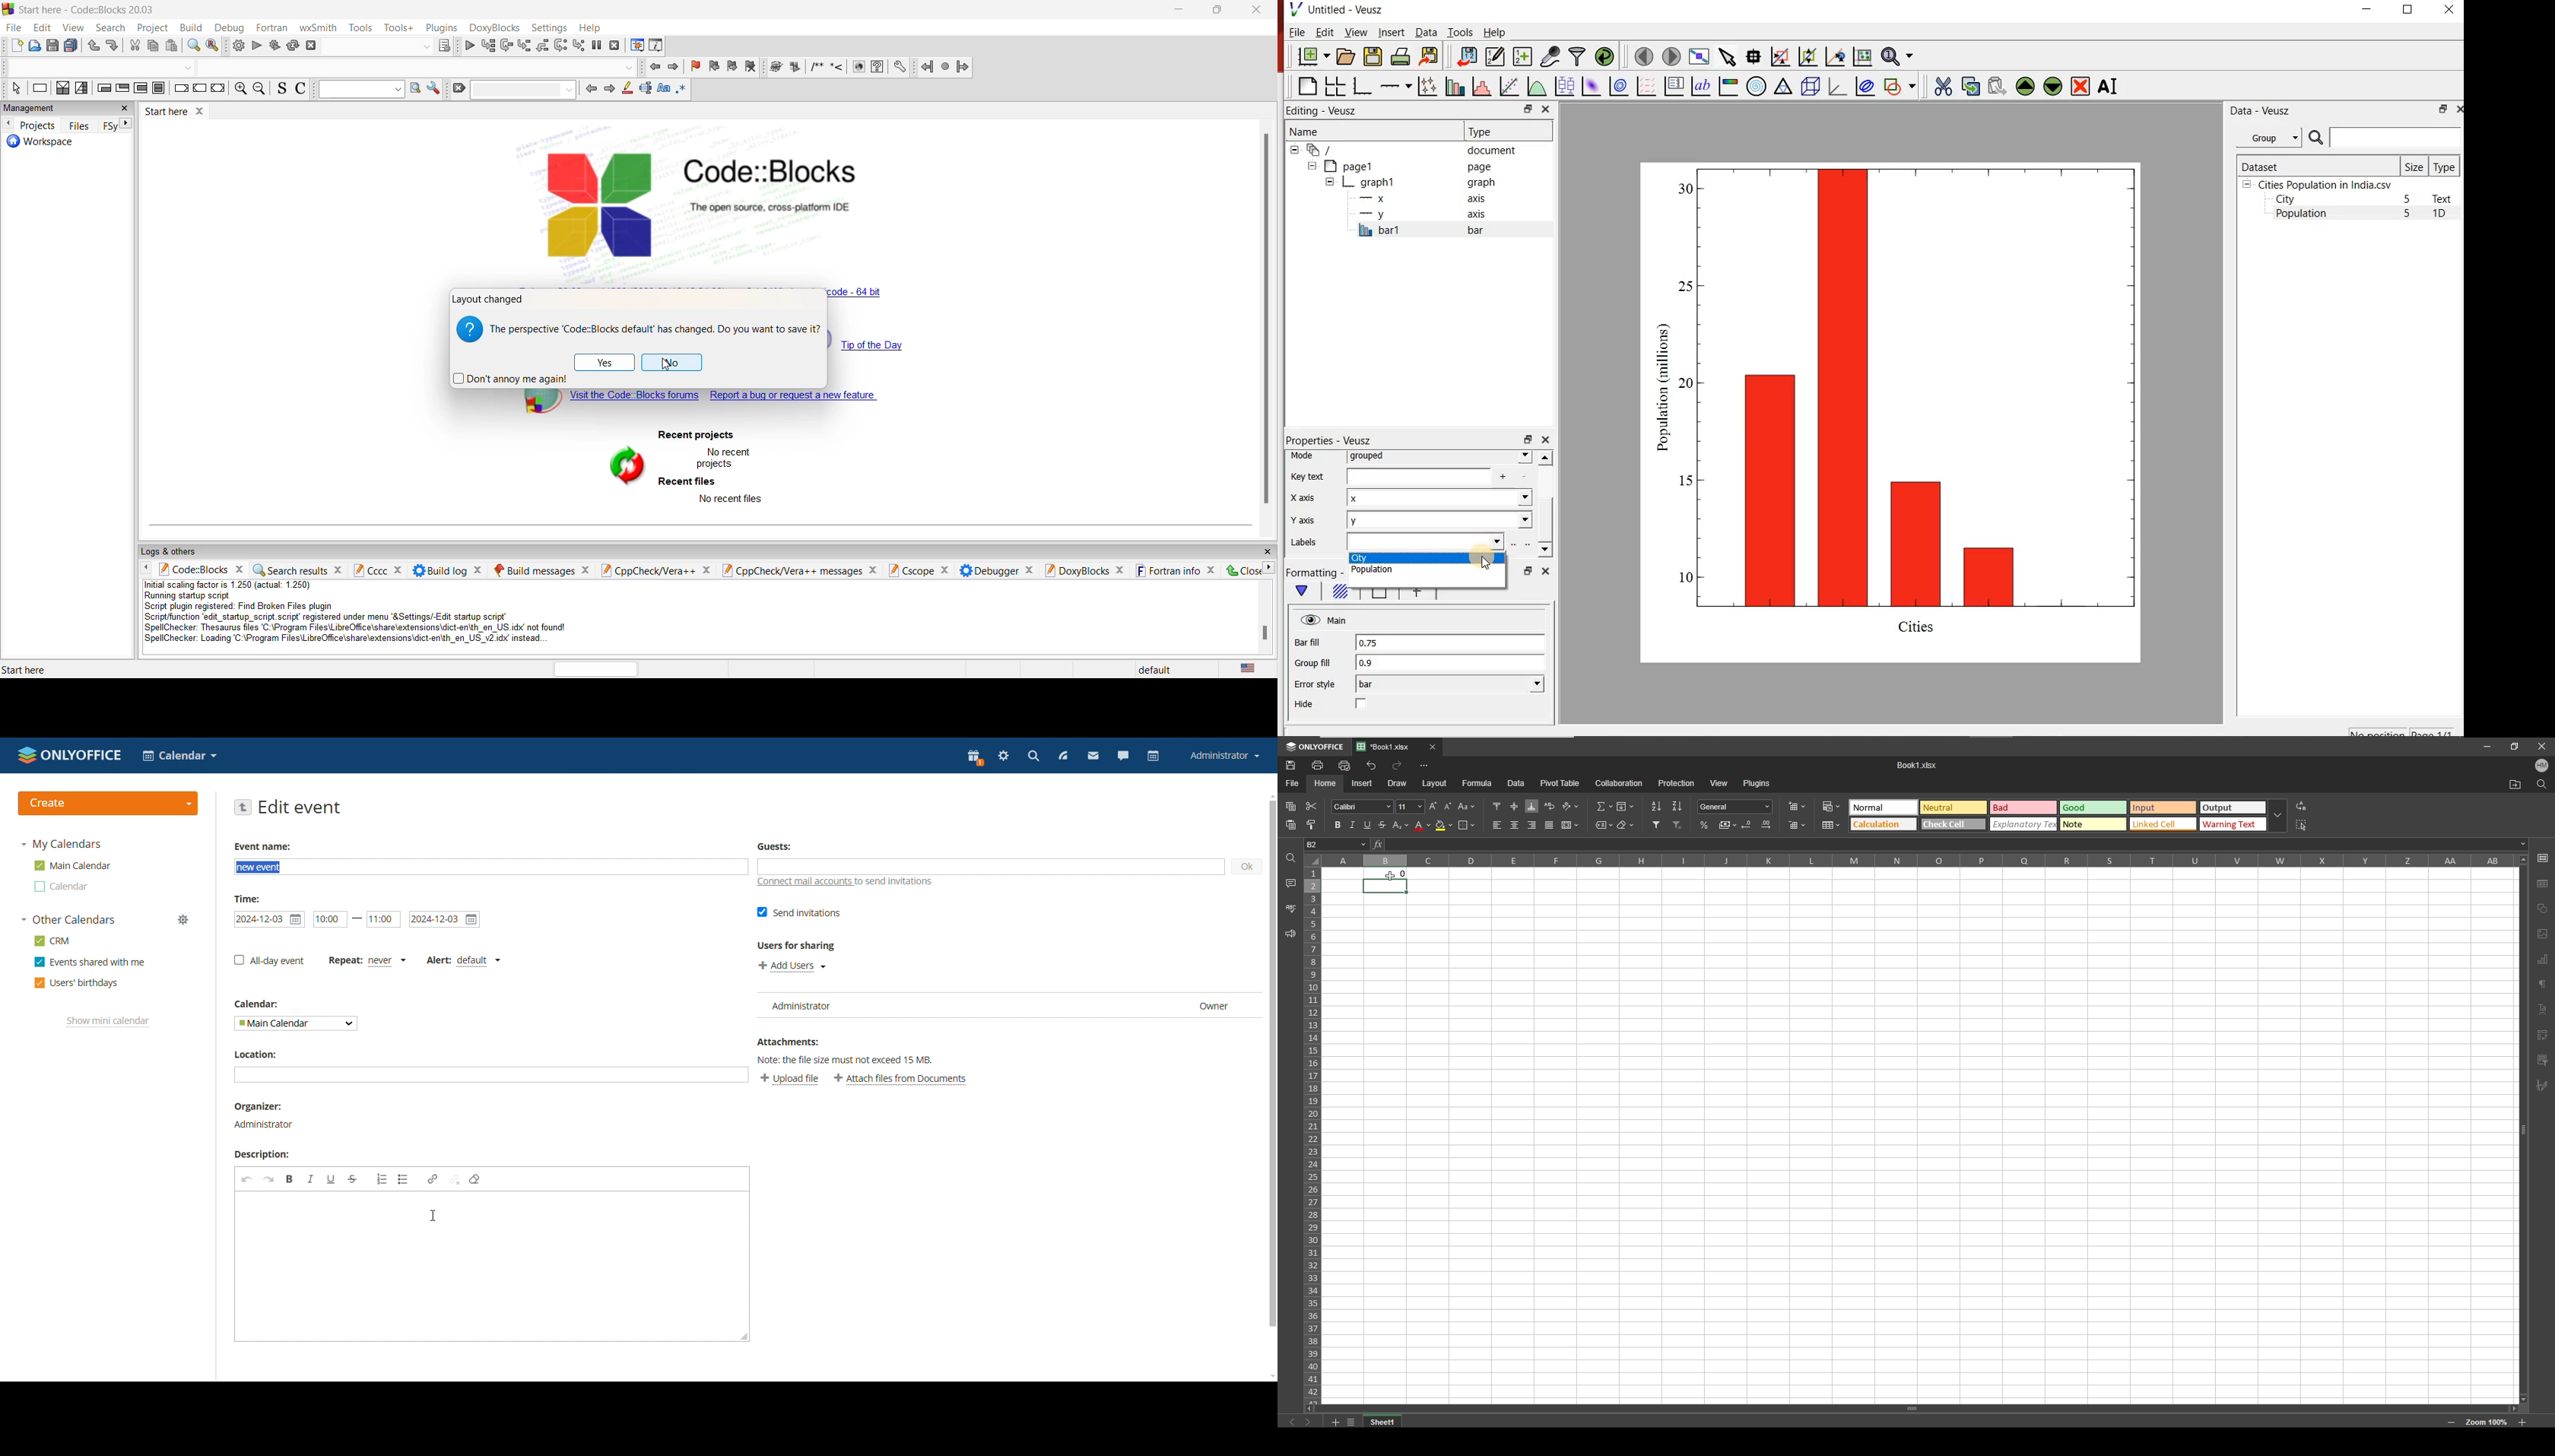 This screenshot has width=2576, height=1456. I want to click on No, so click(672, 363).